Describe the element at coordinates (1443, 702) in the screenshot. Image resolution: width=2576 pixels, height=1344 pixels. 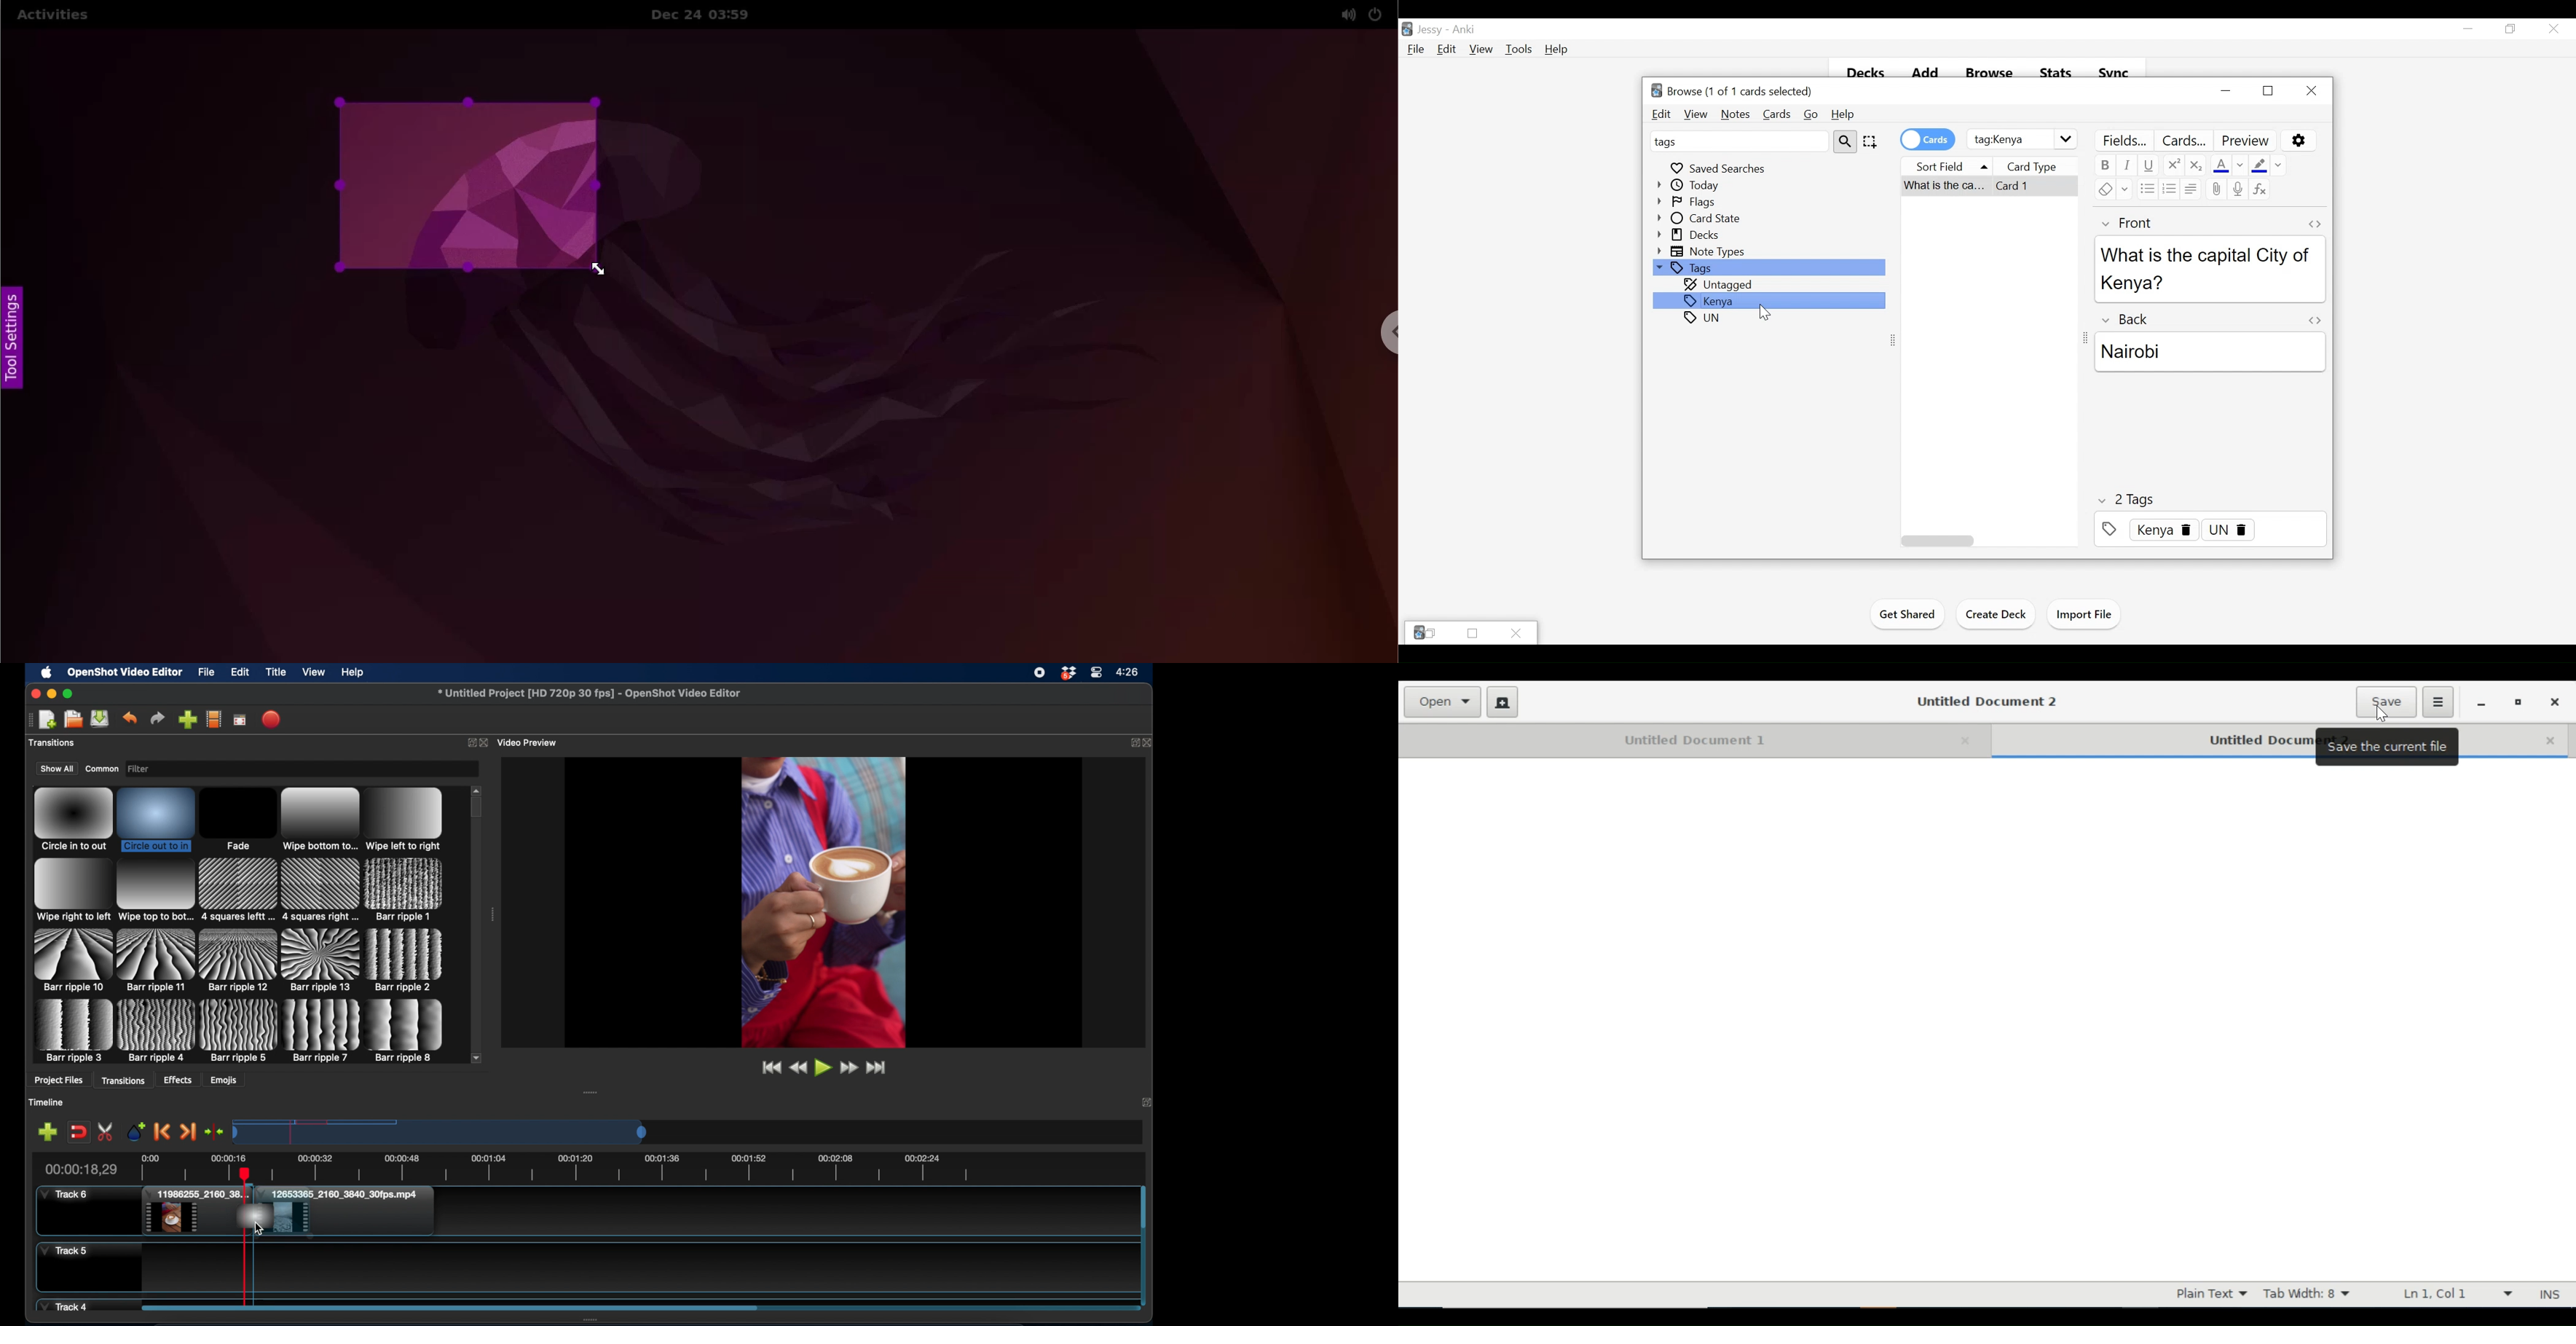
I see `Open` at that location.